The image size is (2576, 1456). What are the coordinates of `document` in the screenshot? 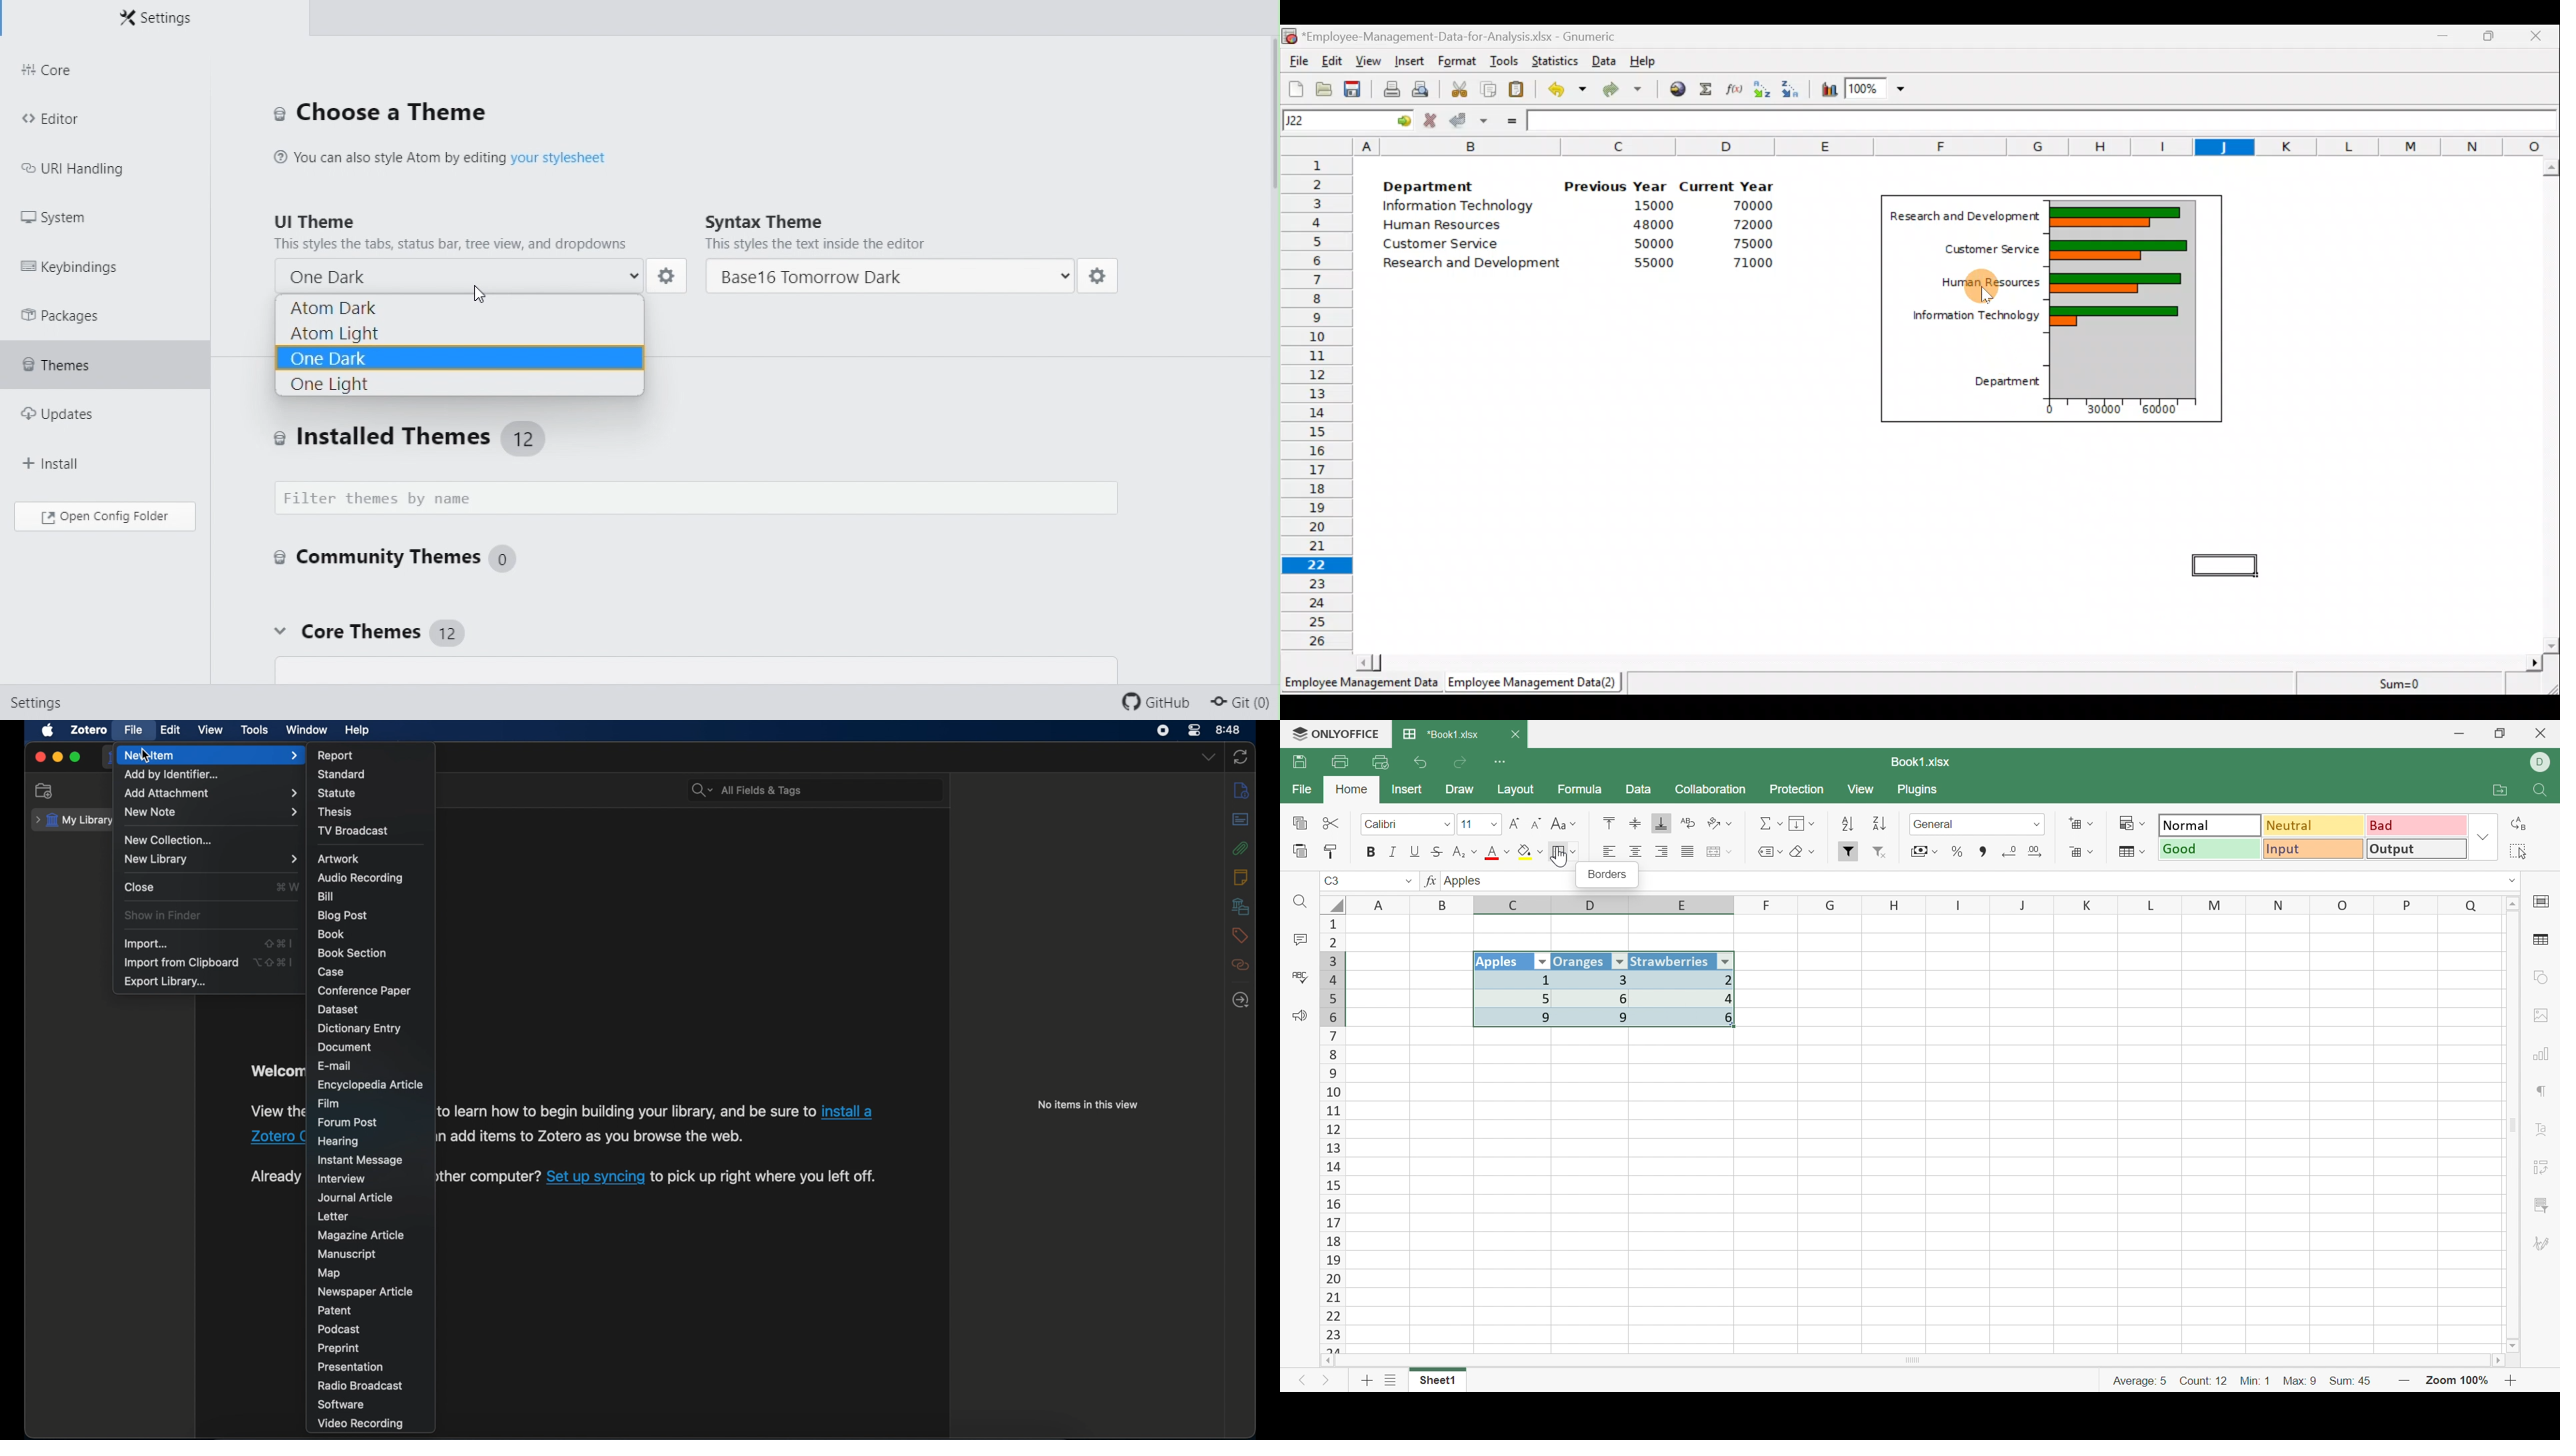 It's located at (347, 1047).